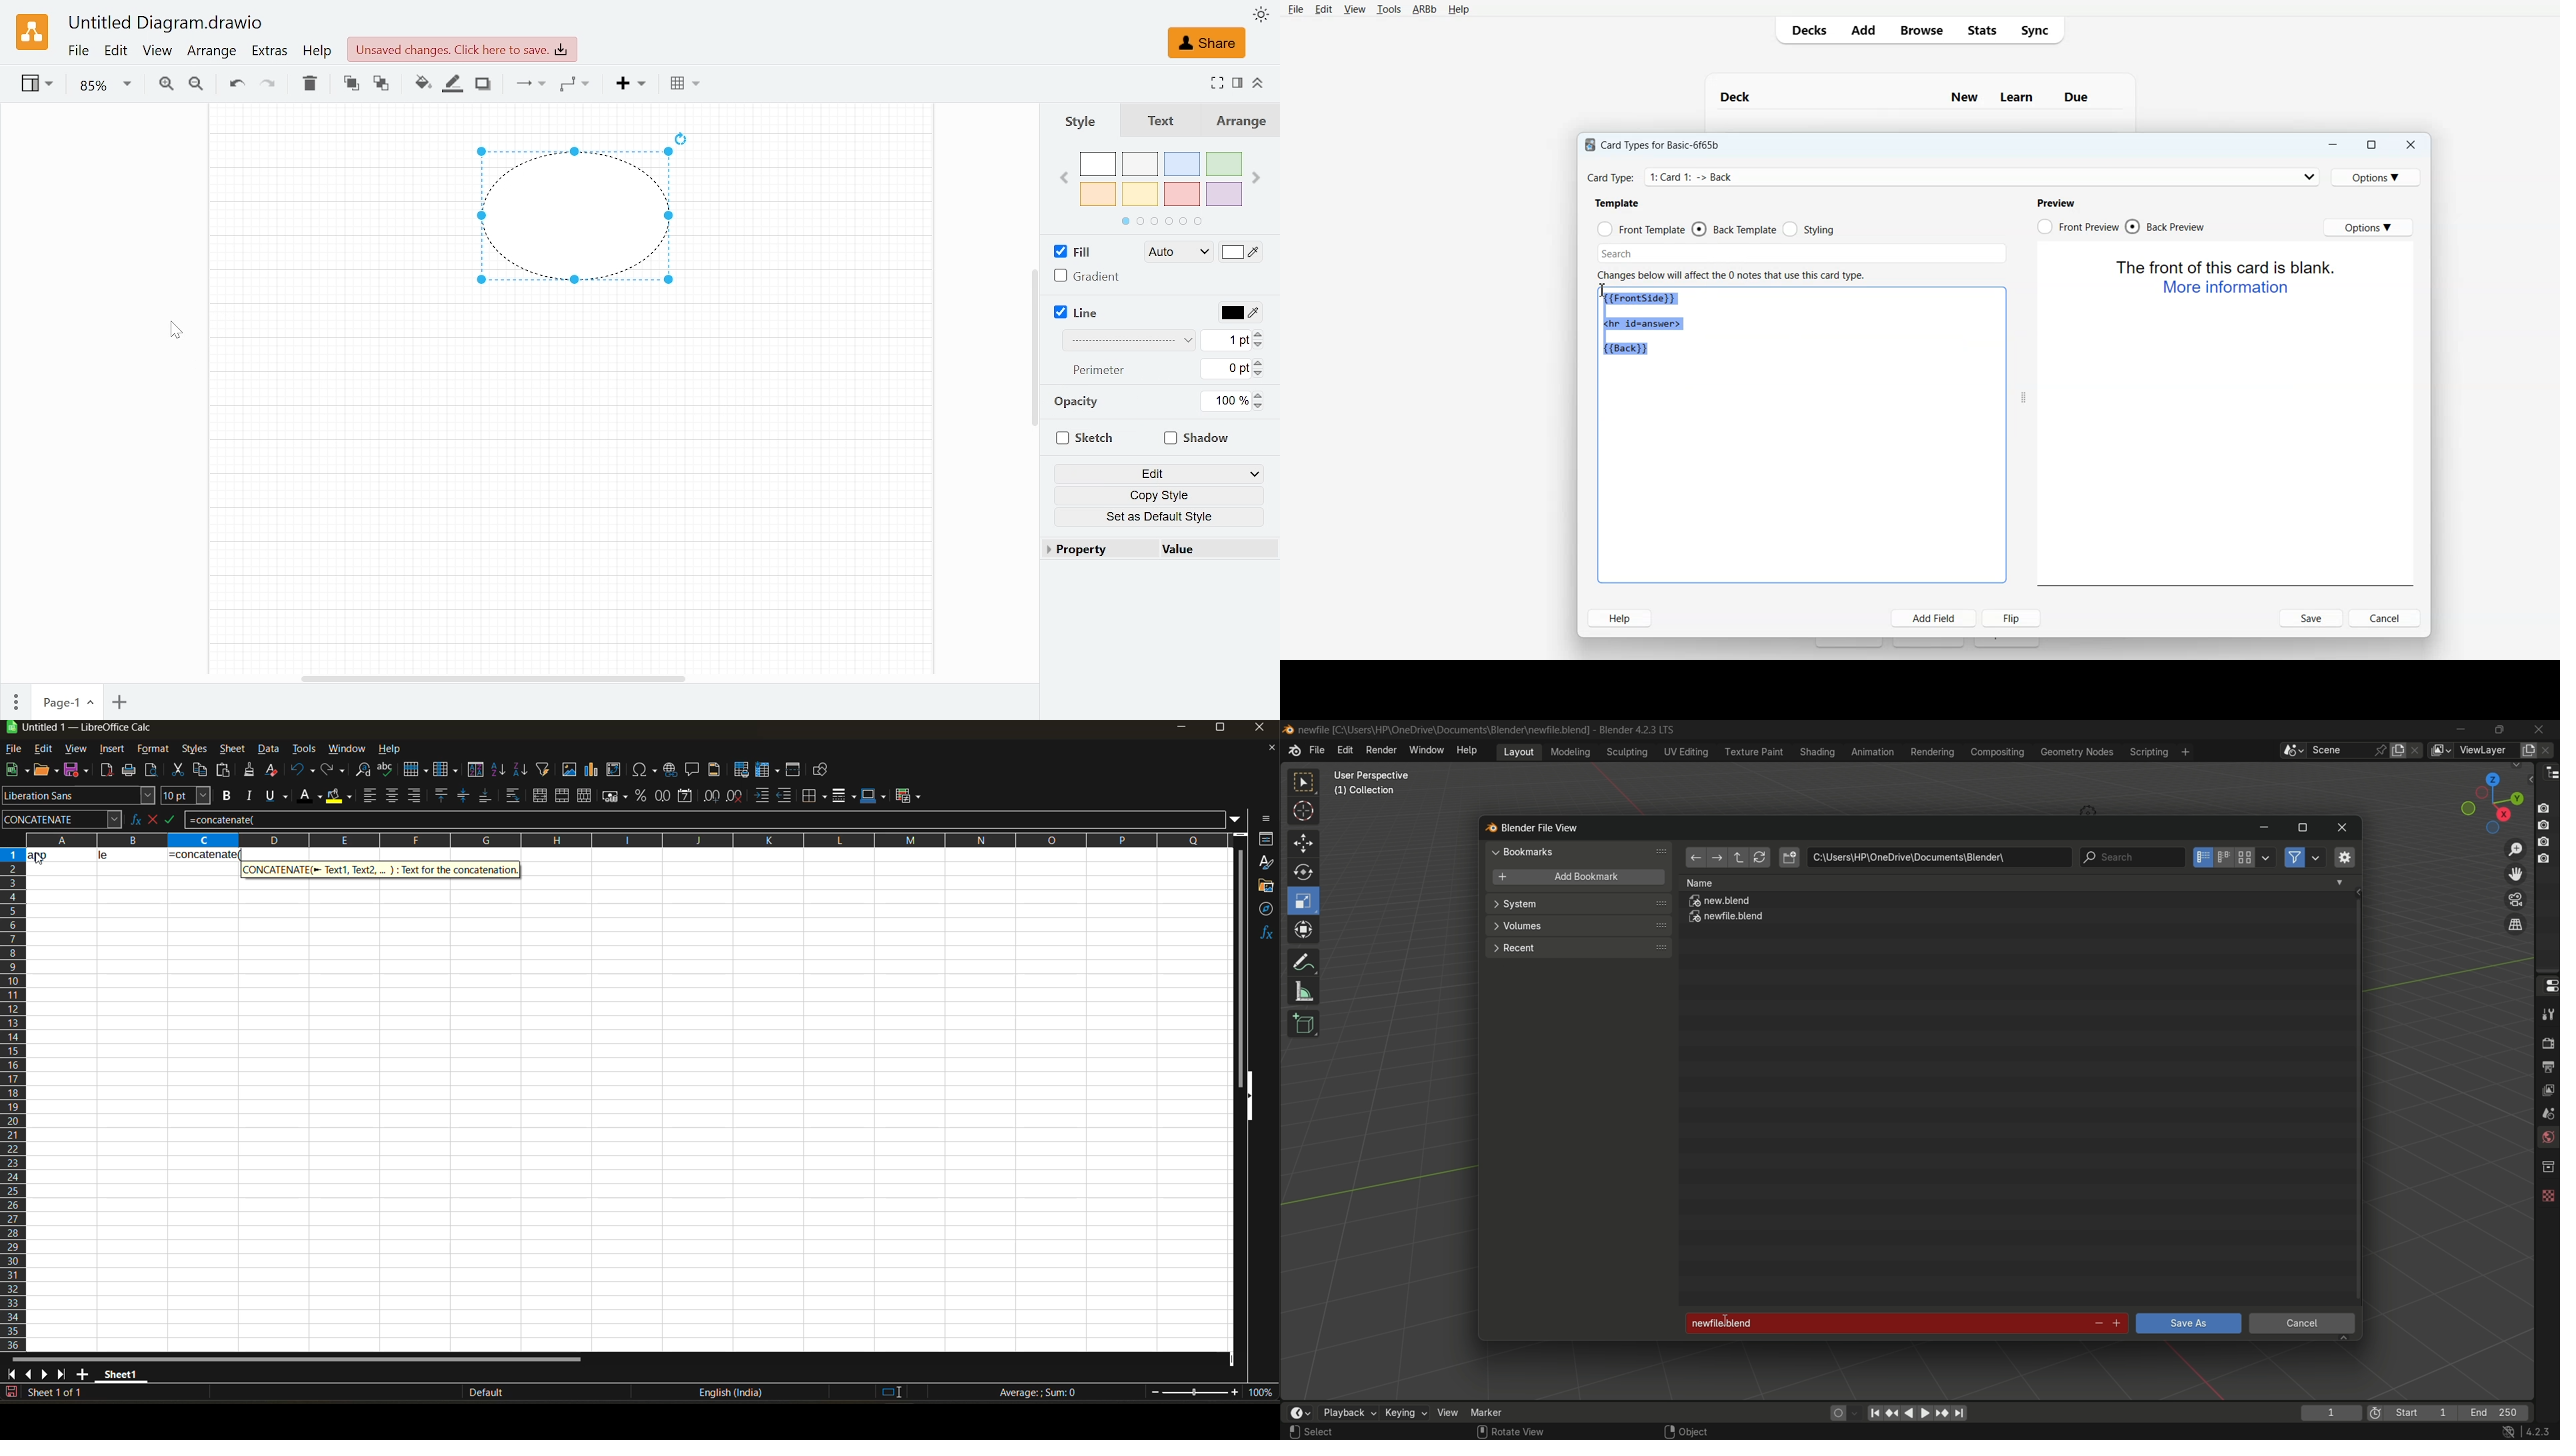 This screenshot has height=1456, width=2576. I want to click on show draw functions, so click(818, 772).